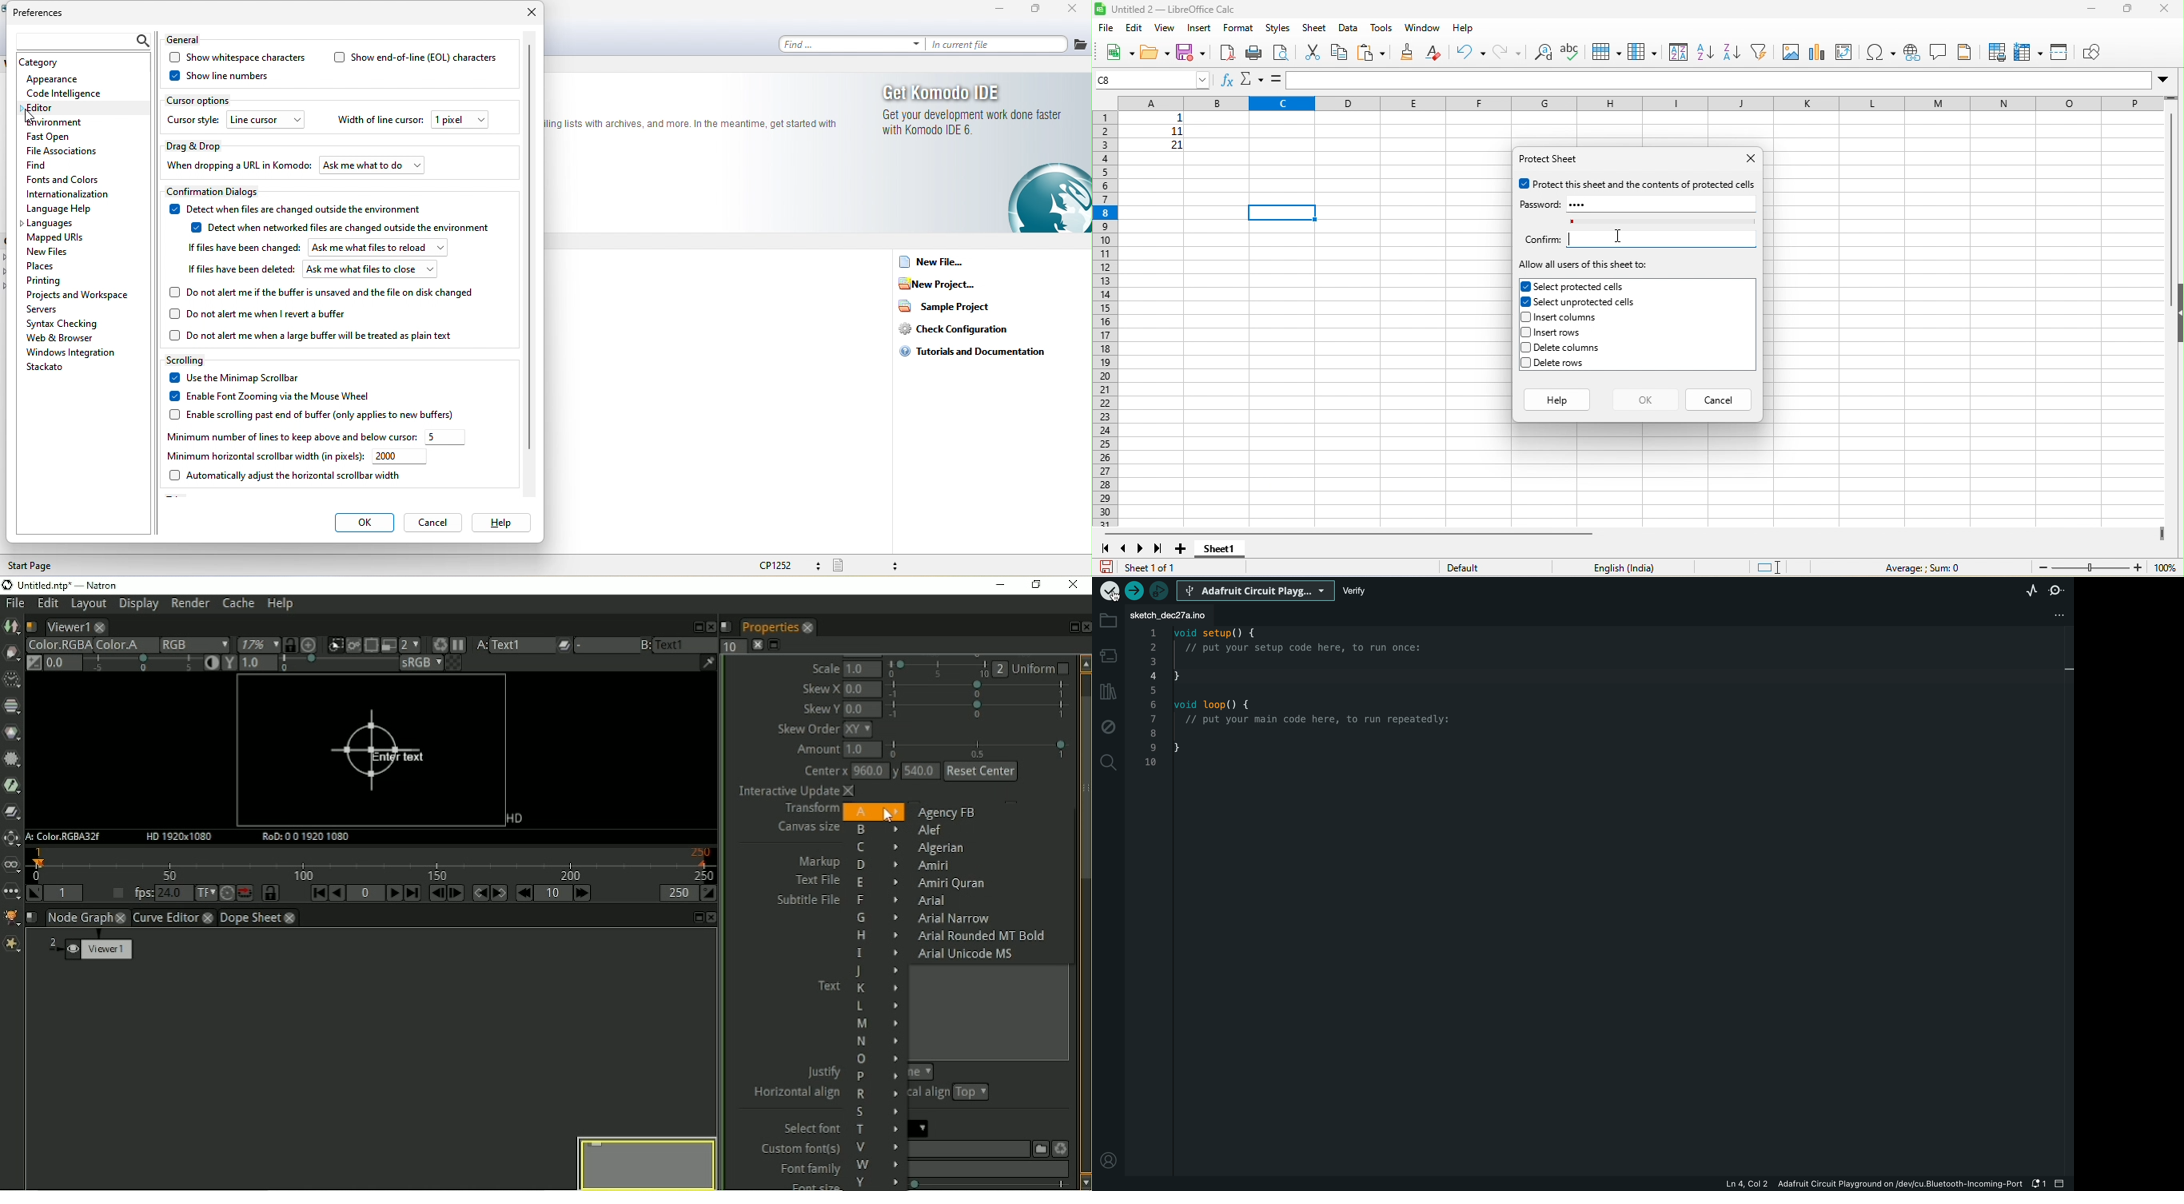  What do you see at coordinates (1281, 52) in the screenshot?
I see `print preview` at bounding box center [1281, 52].